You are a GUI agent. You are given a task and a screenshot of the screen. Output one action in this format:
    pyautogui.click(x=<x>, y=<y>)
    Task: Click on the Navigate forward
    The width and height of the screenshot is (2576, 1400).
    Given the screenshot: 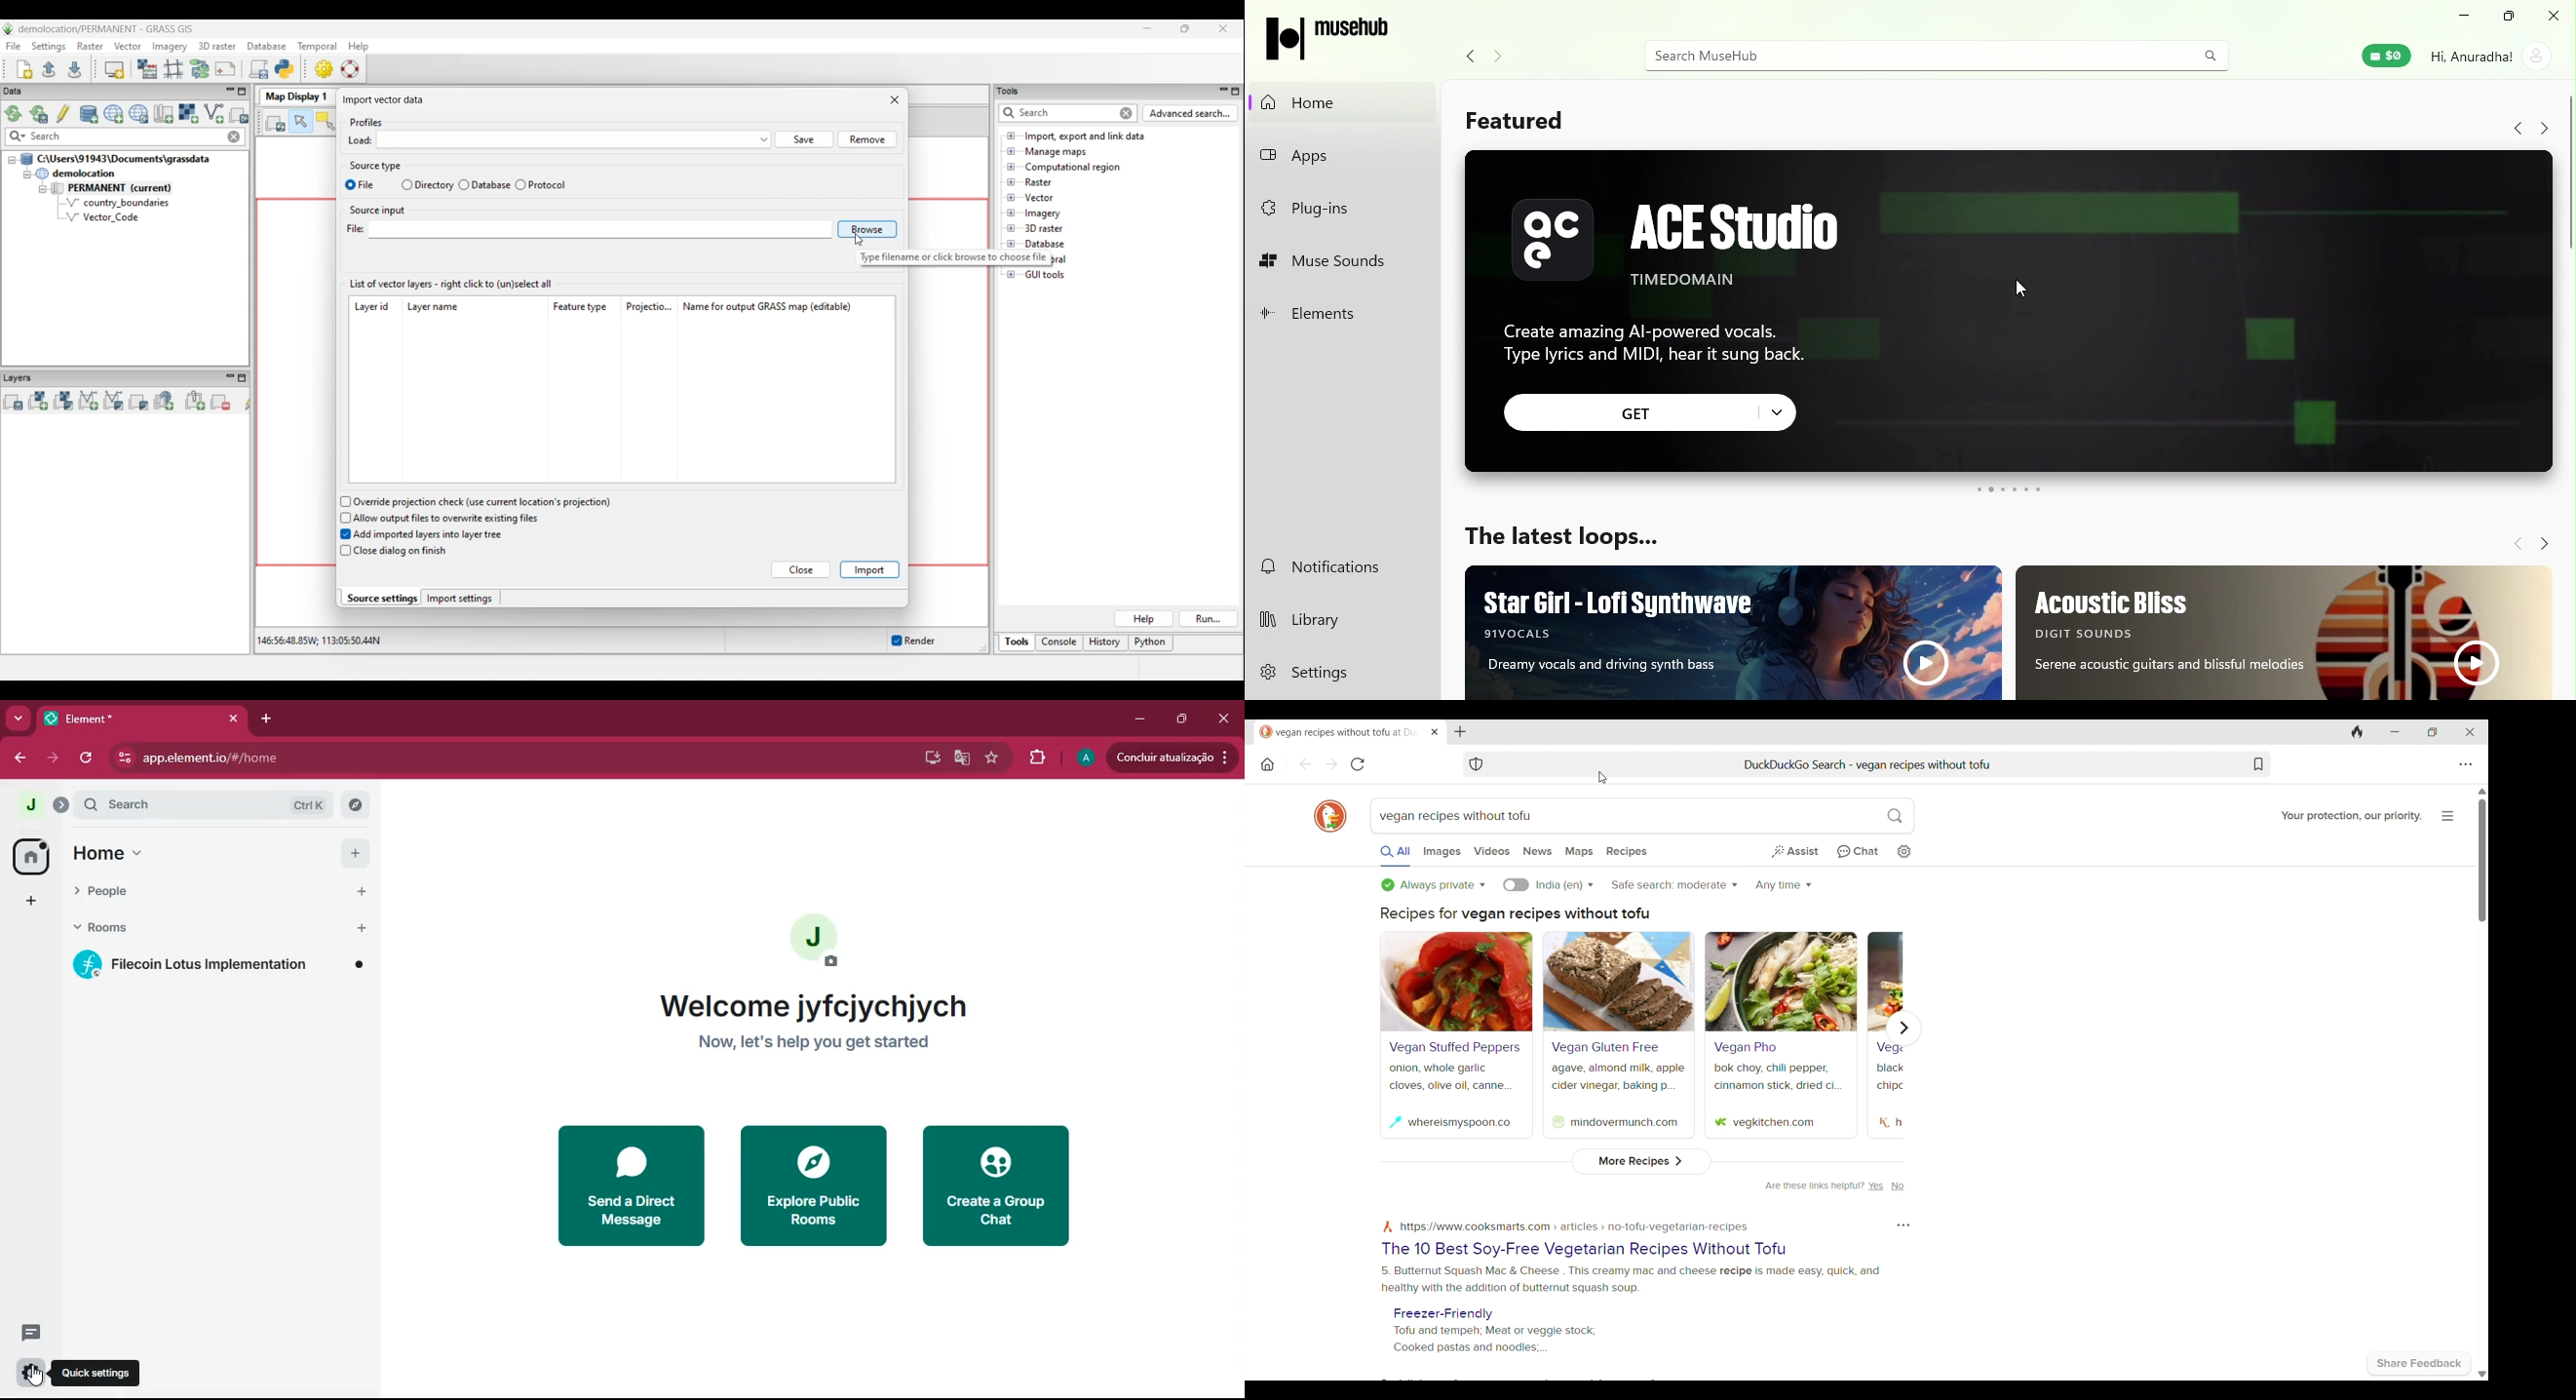 What is the action you would take?
    pyautogui.click(x=2547, y=542)
    